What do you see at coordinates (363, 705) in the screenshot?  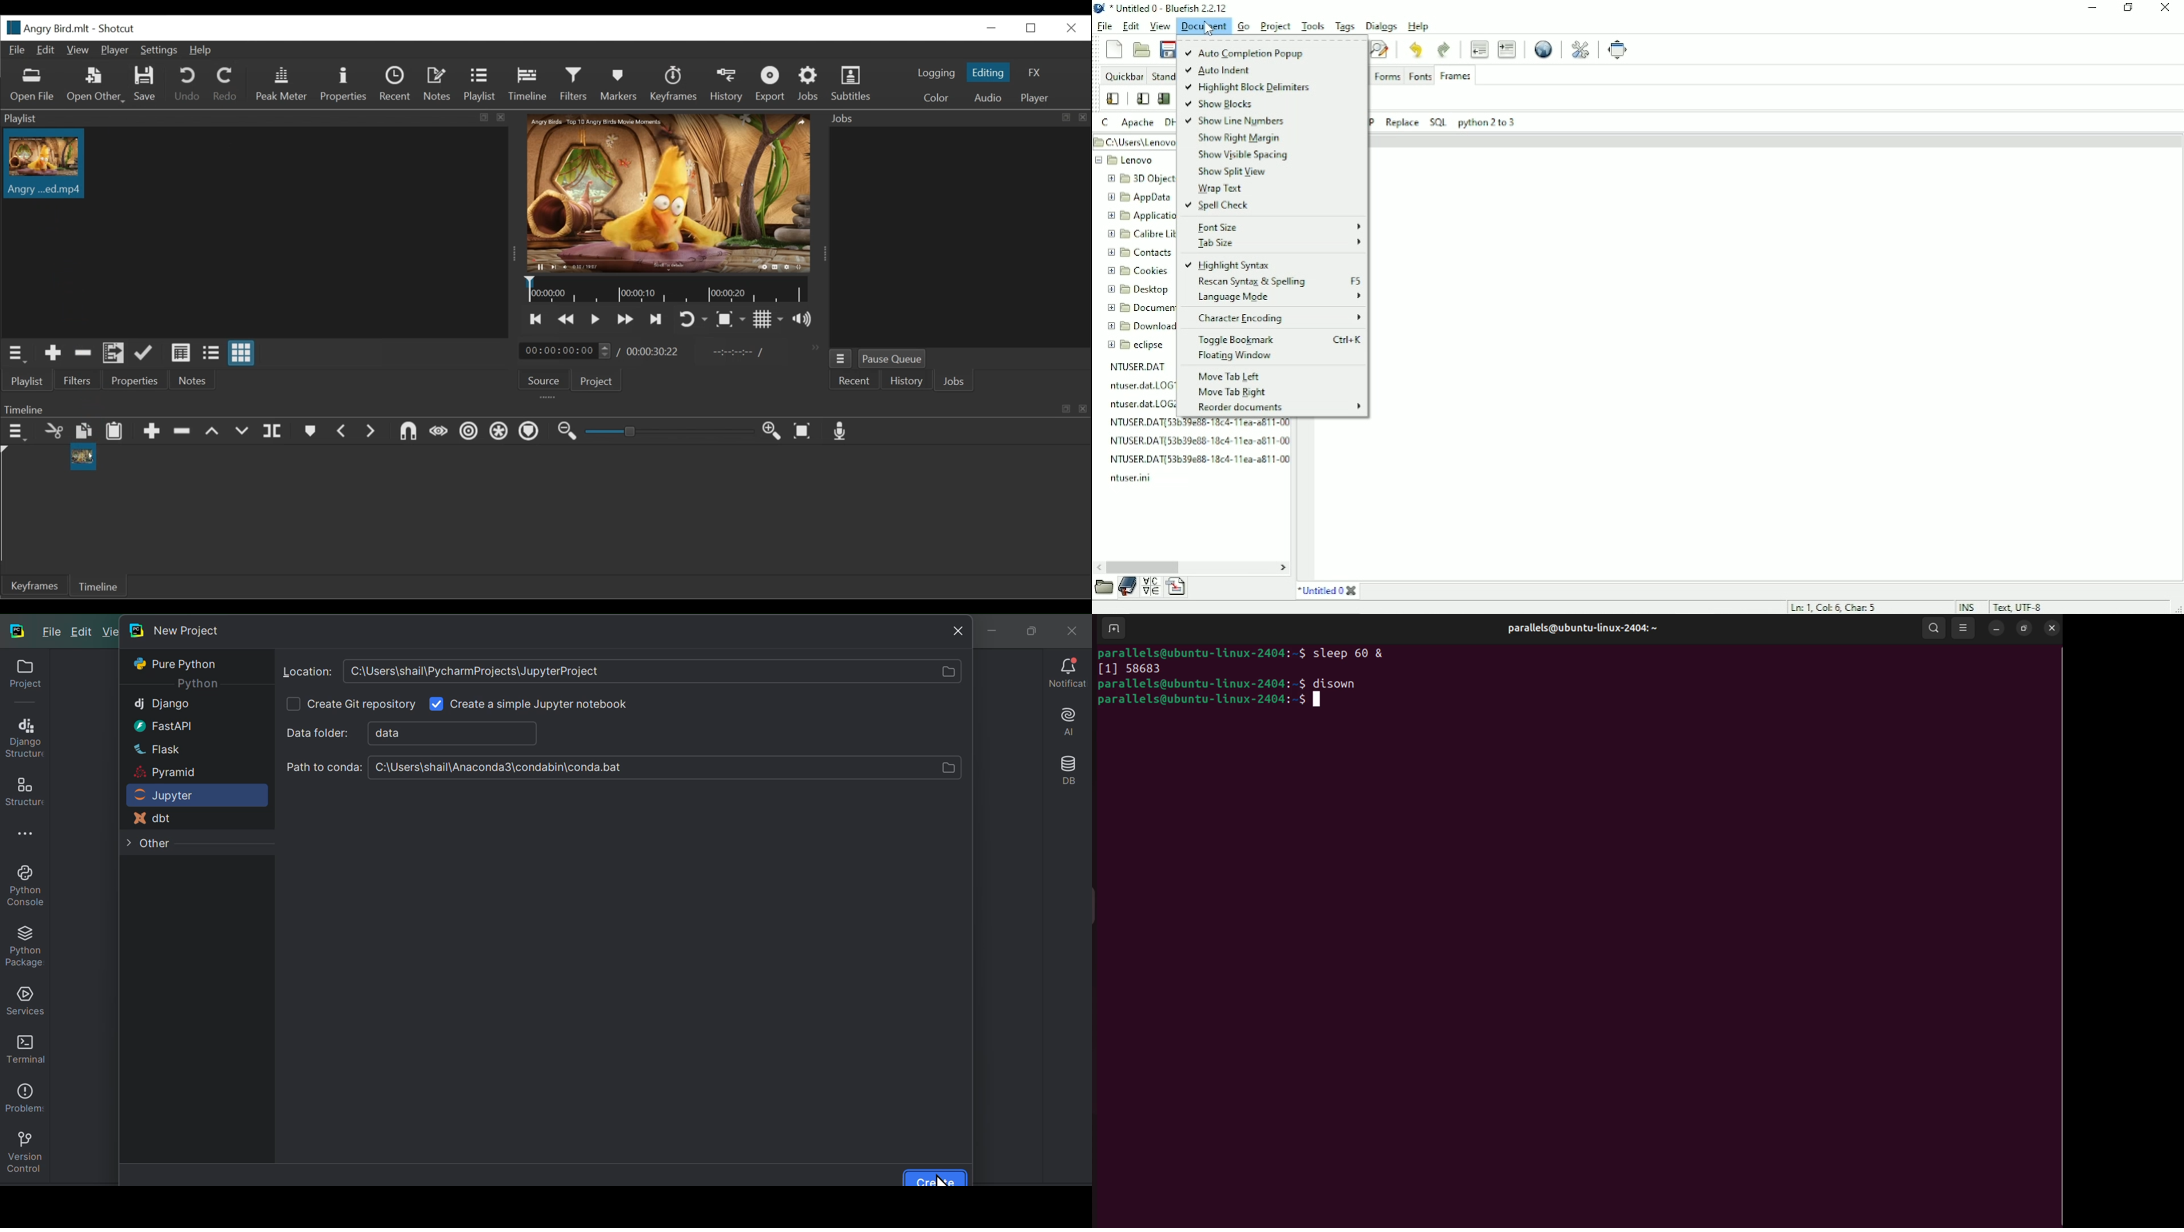 I see `Create git repository` at bounding box center [363, 705].